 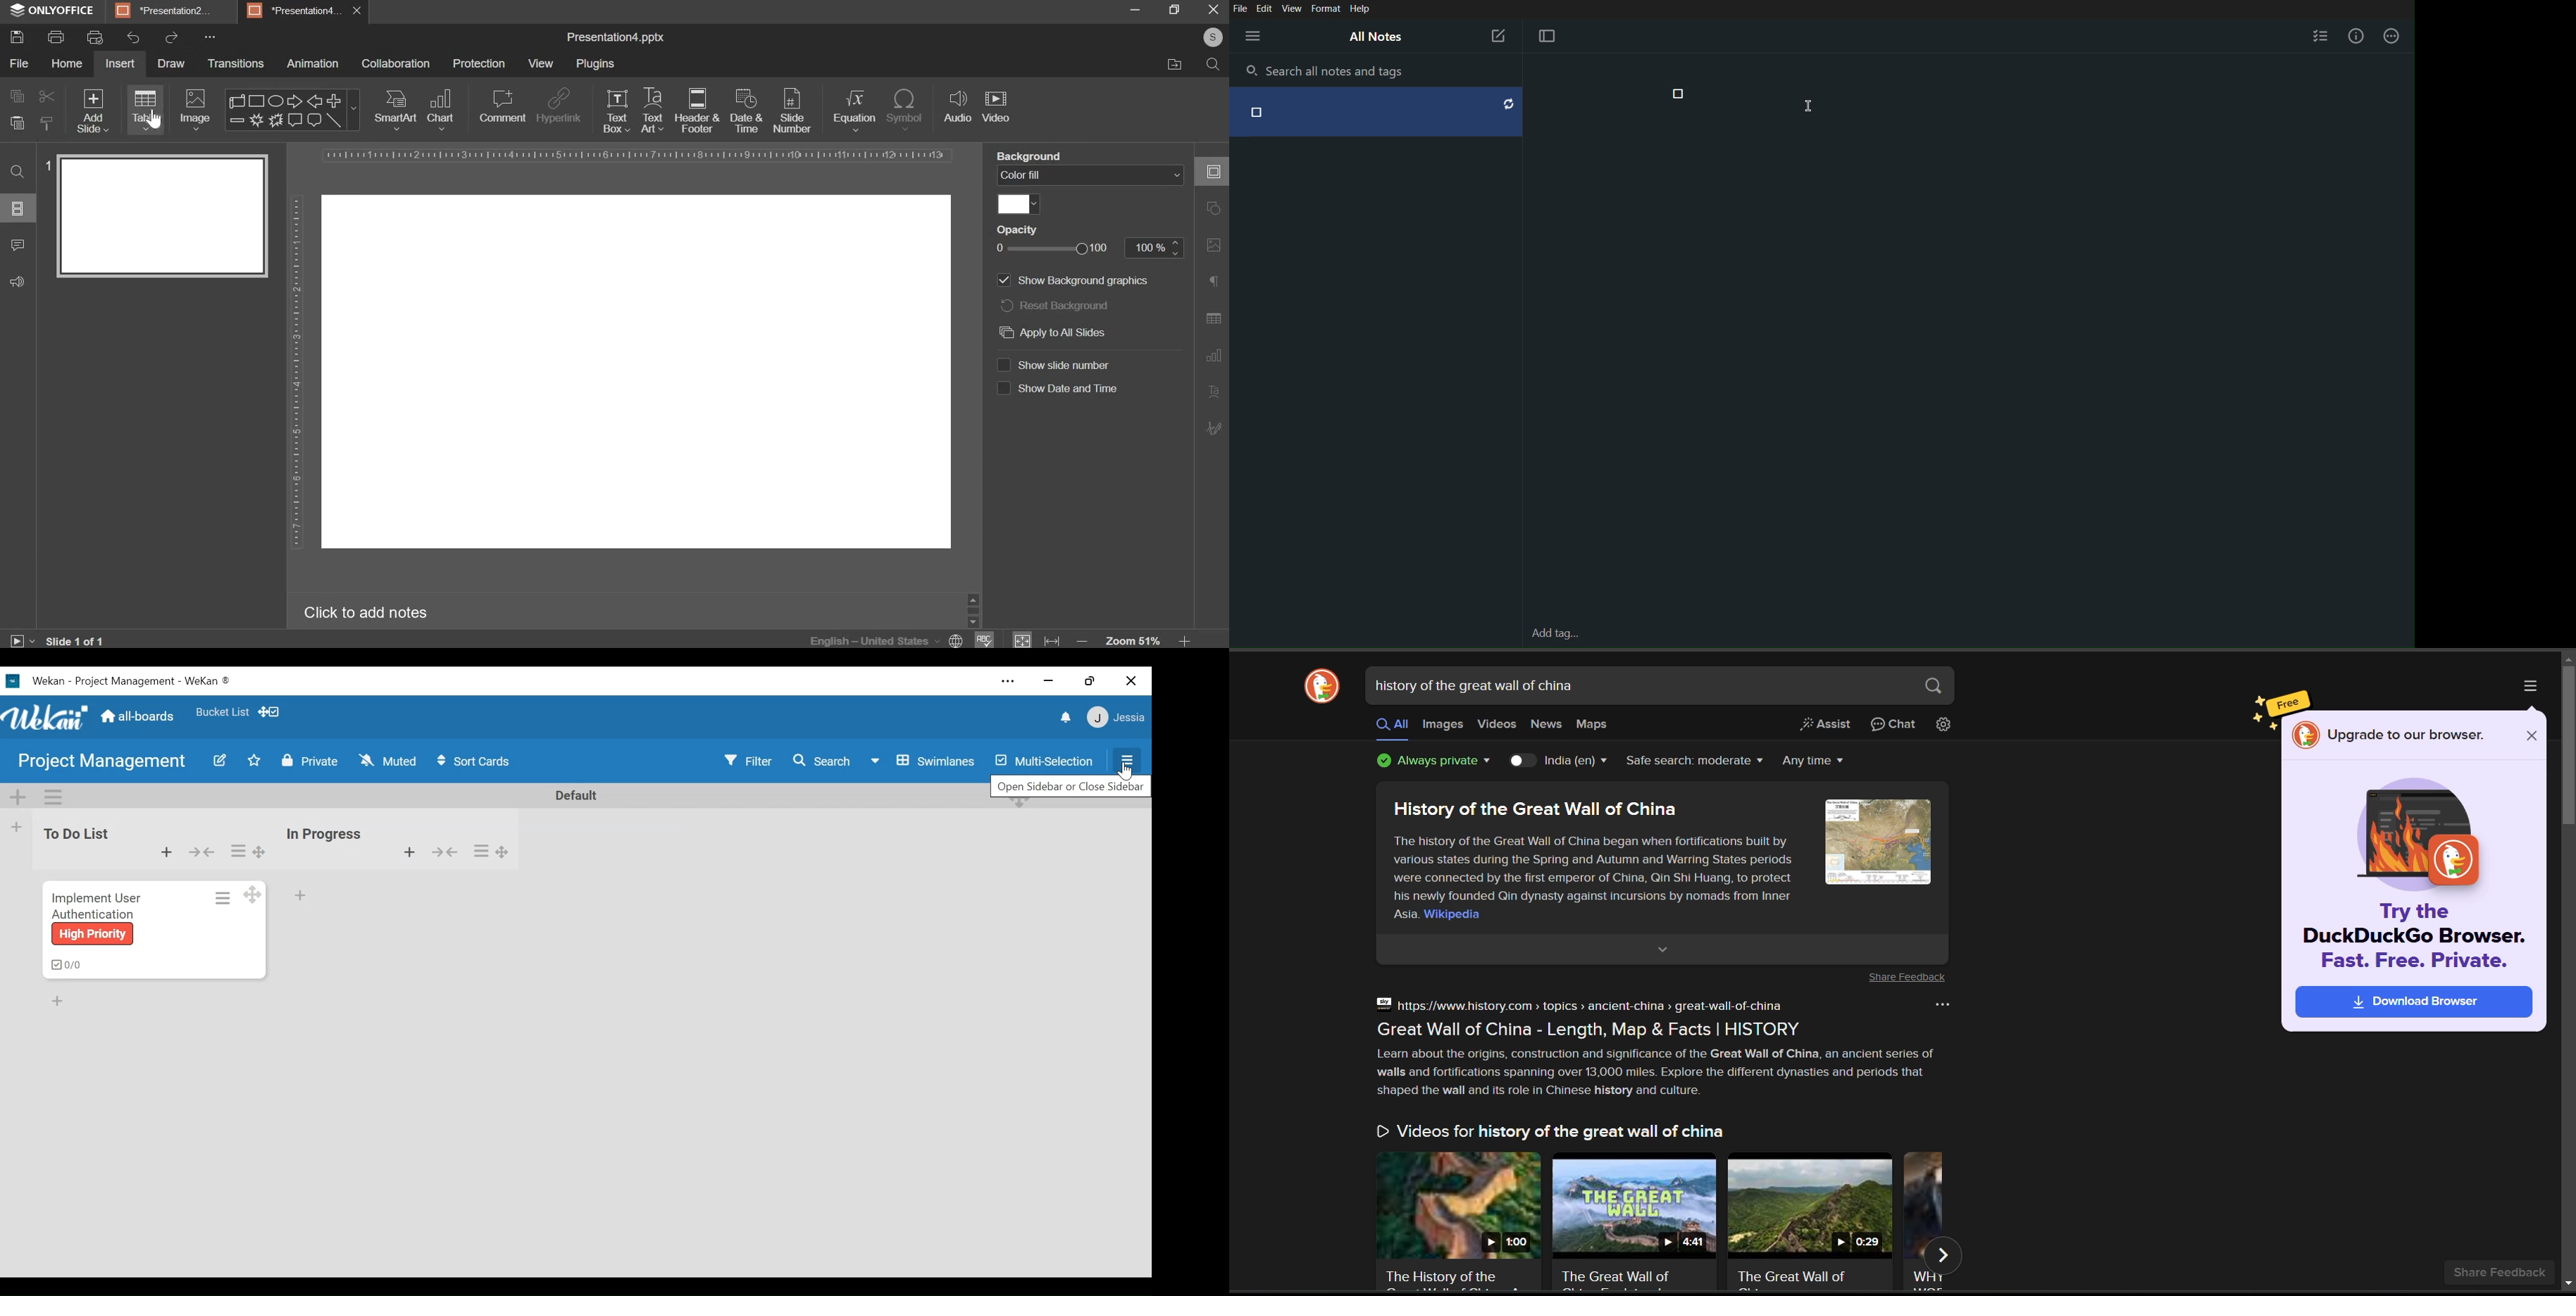 What do you see at coordinates (1374, 36) in the screenshot?
I see `All Notes` at bounding box center [1374, 36].